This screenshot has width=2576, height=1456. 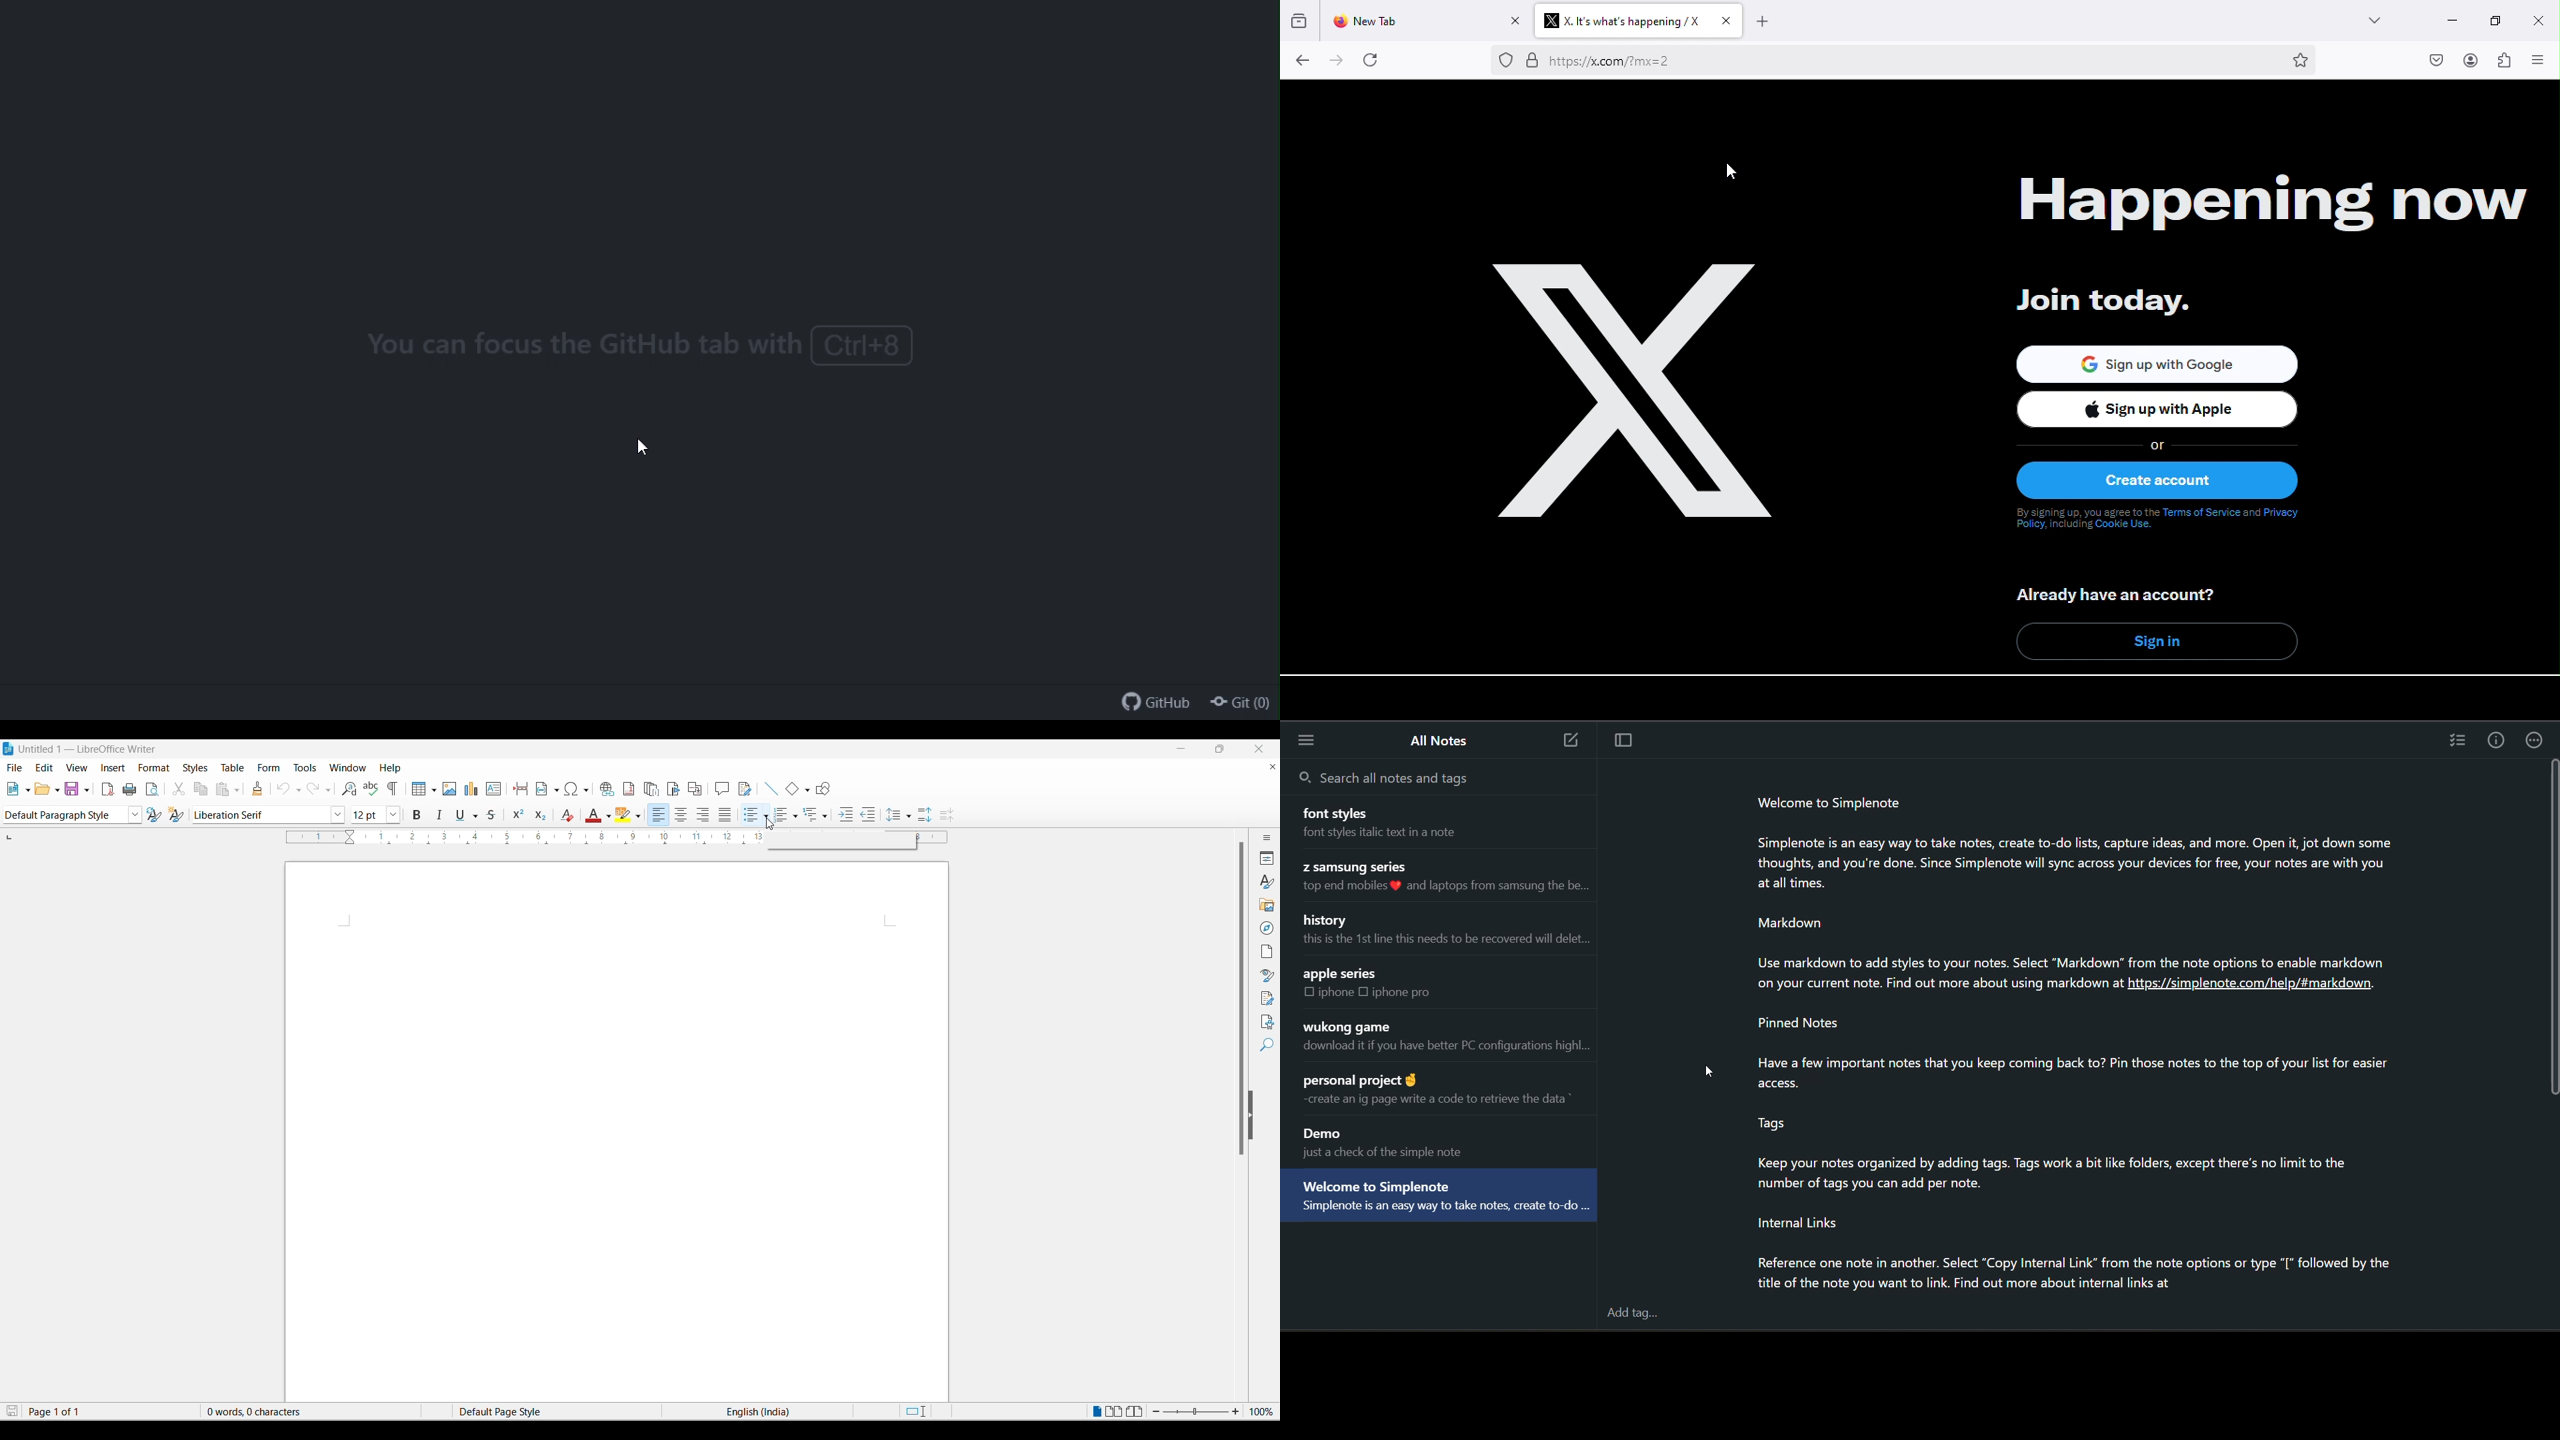 What do you see at coordinates (825, 789) in the screenshot?
I see `show drawing function` at bounding box center [825, 789].